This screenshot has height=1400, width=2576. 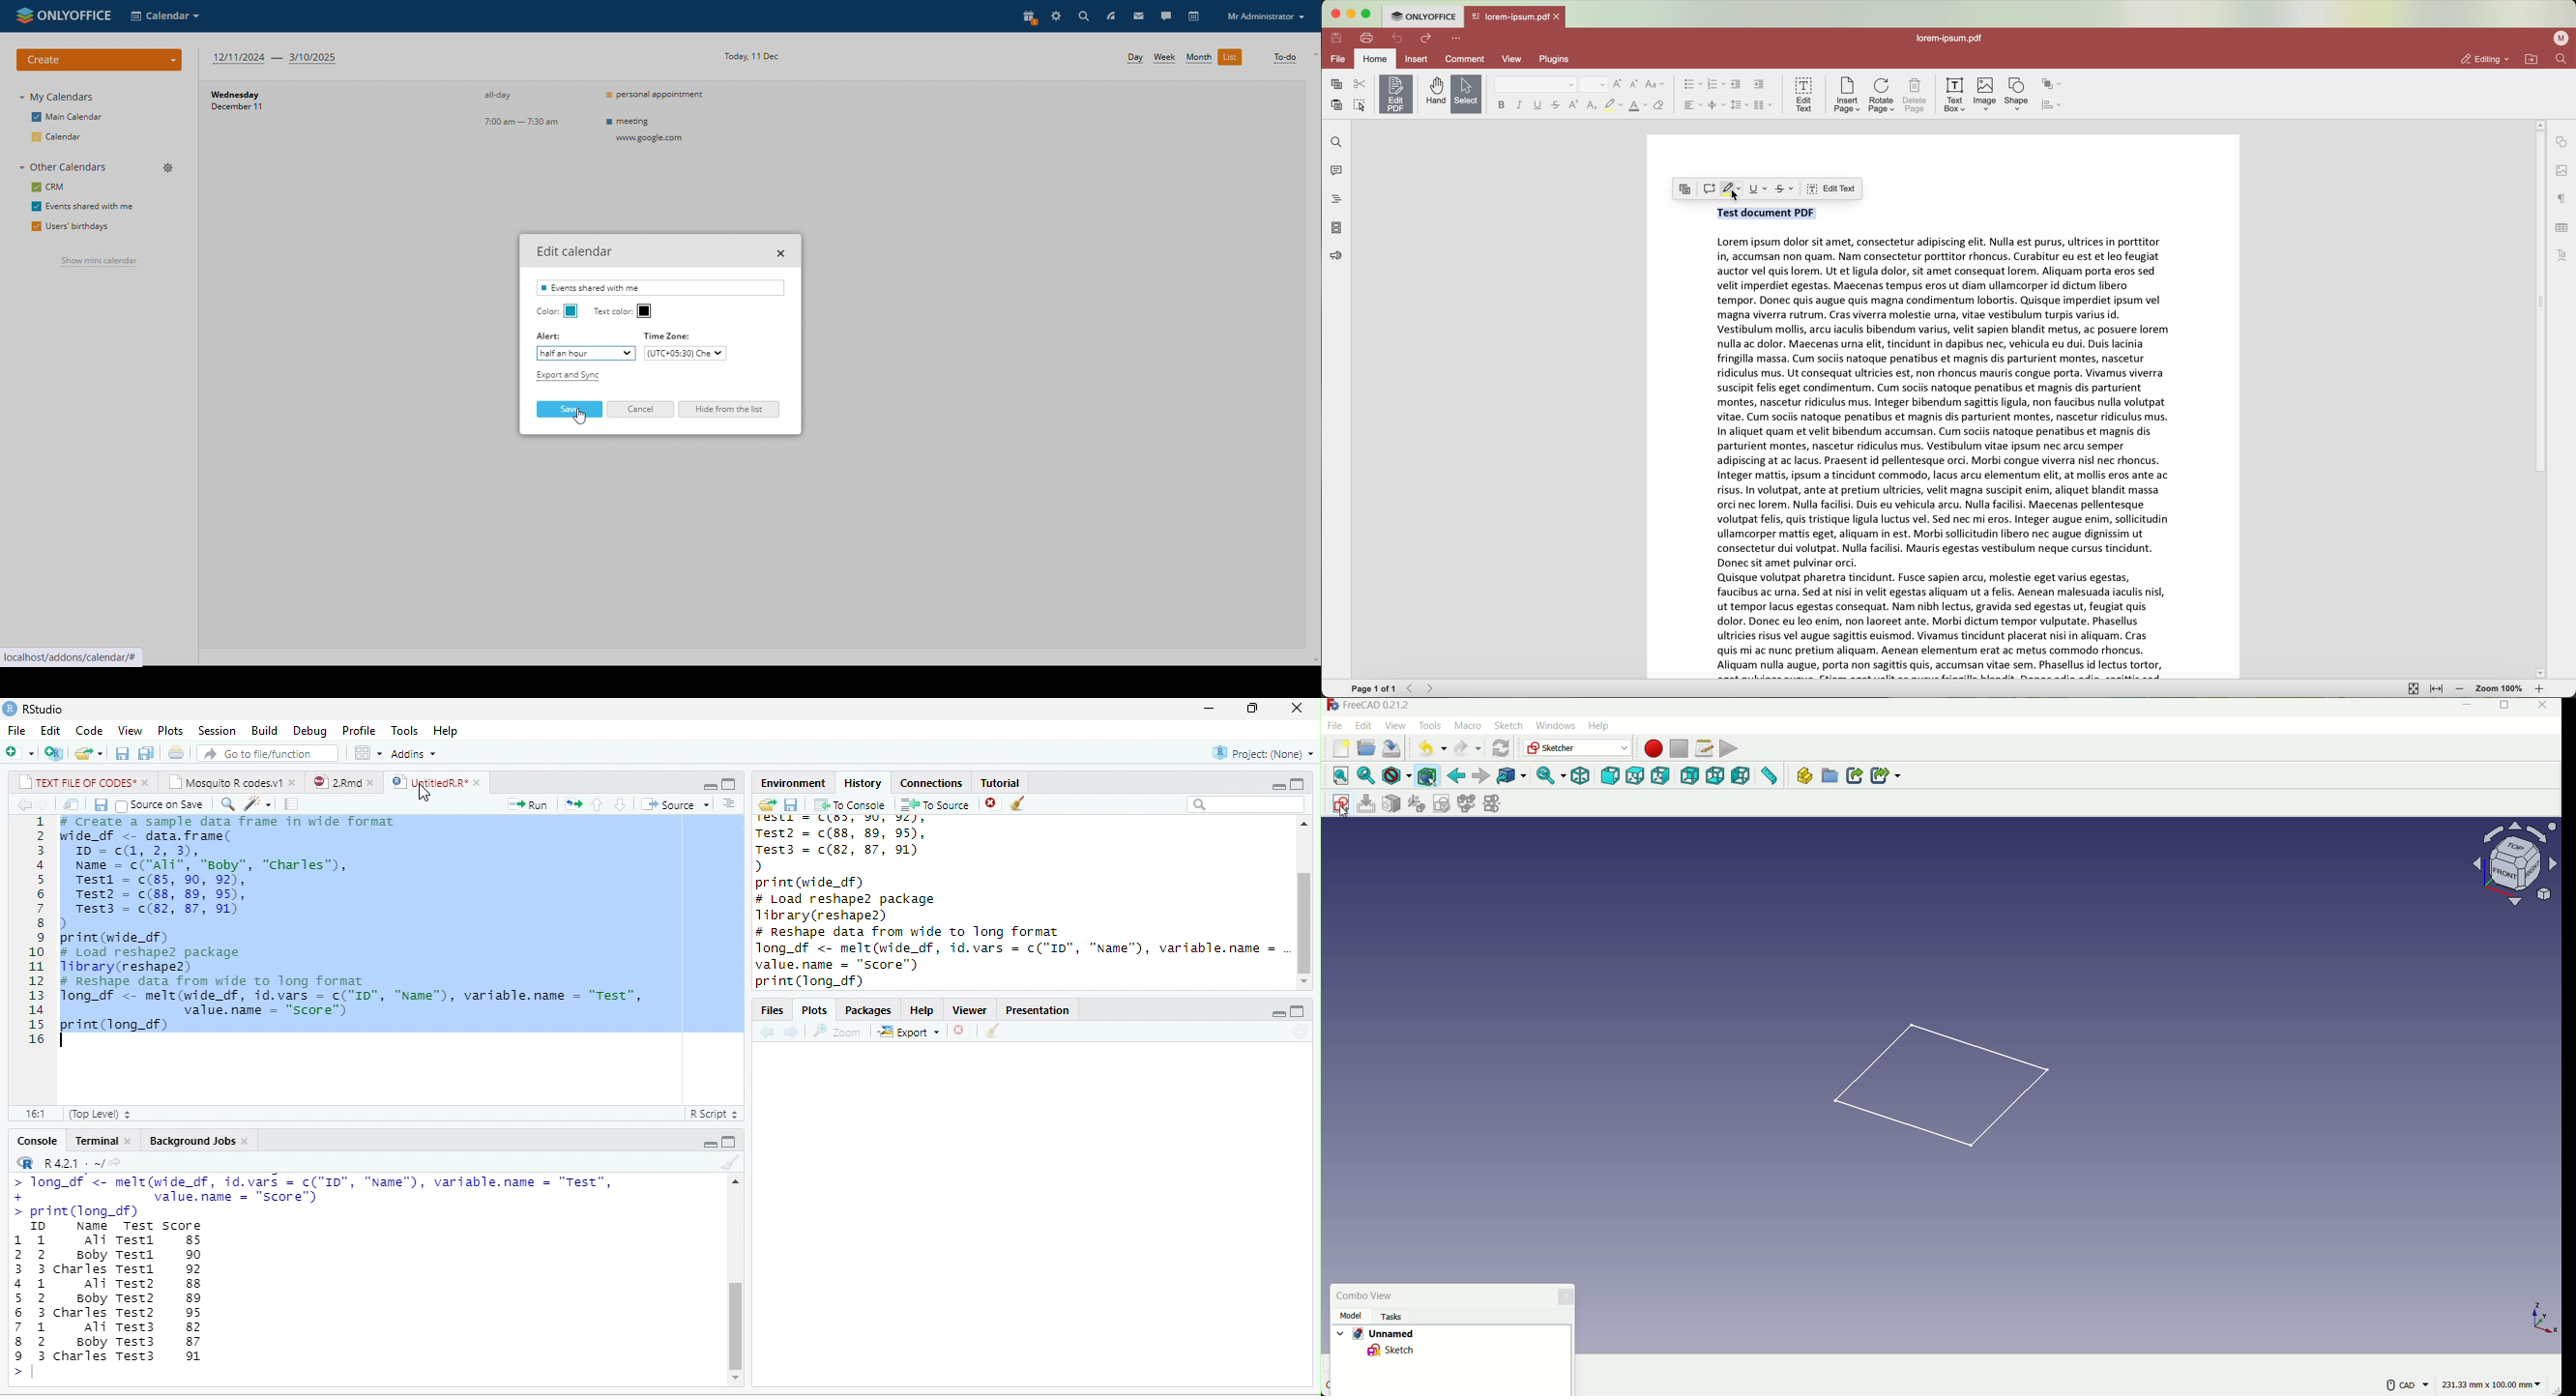 I want to click on meeting, so click(x=649, y=130).